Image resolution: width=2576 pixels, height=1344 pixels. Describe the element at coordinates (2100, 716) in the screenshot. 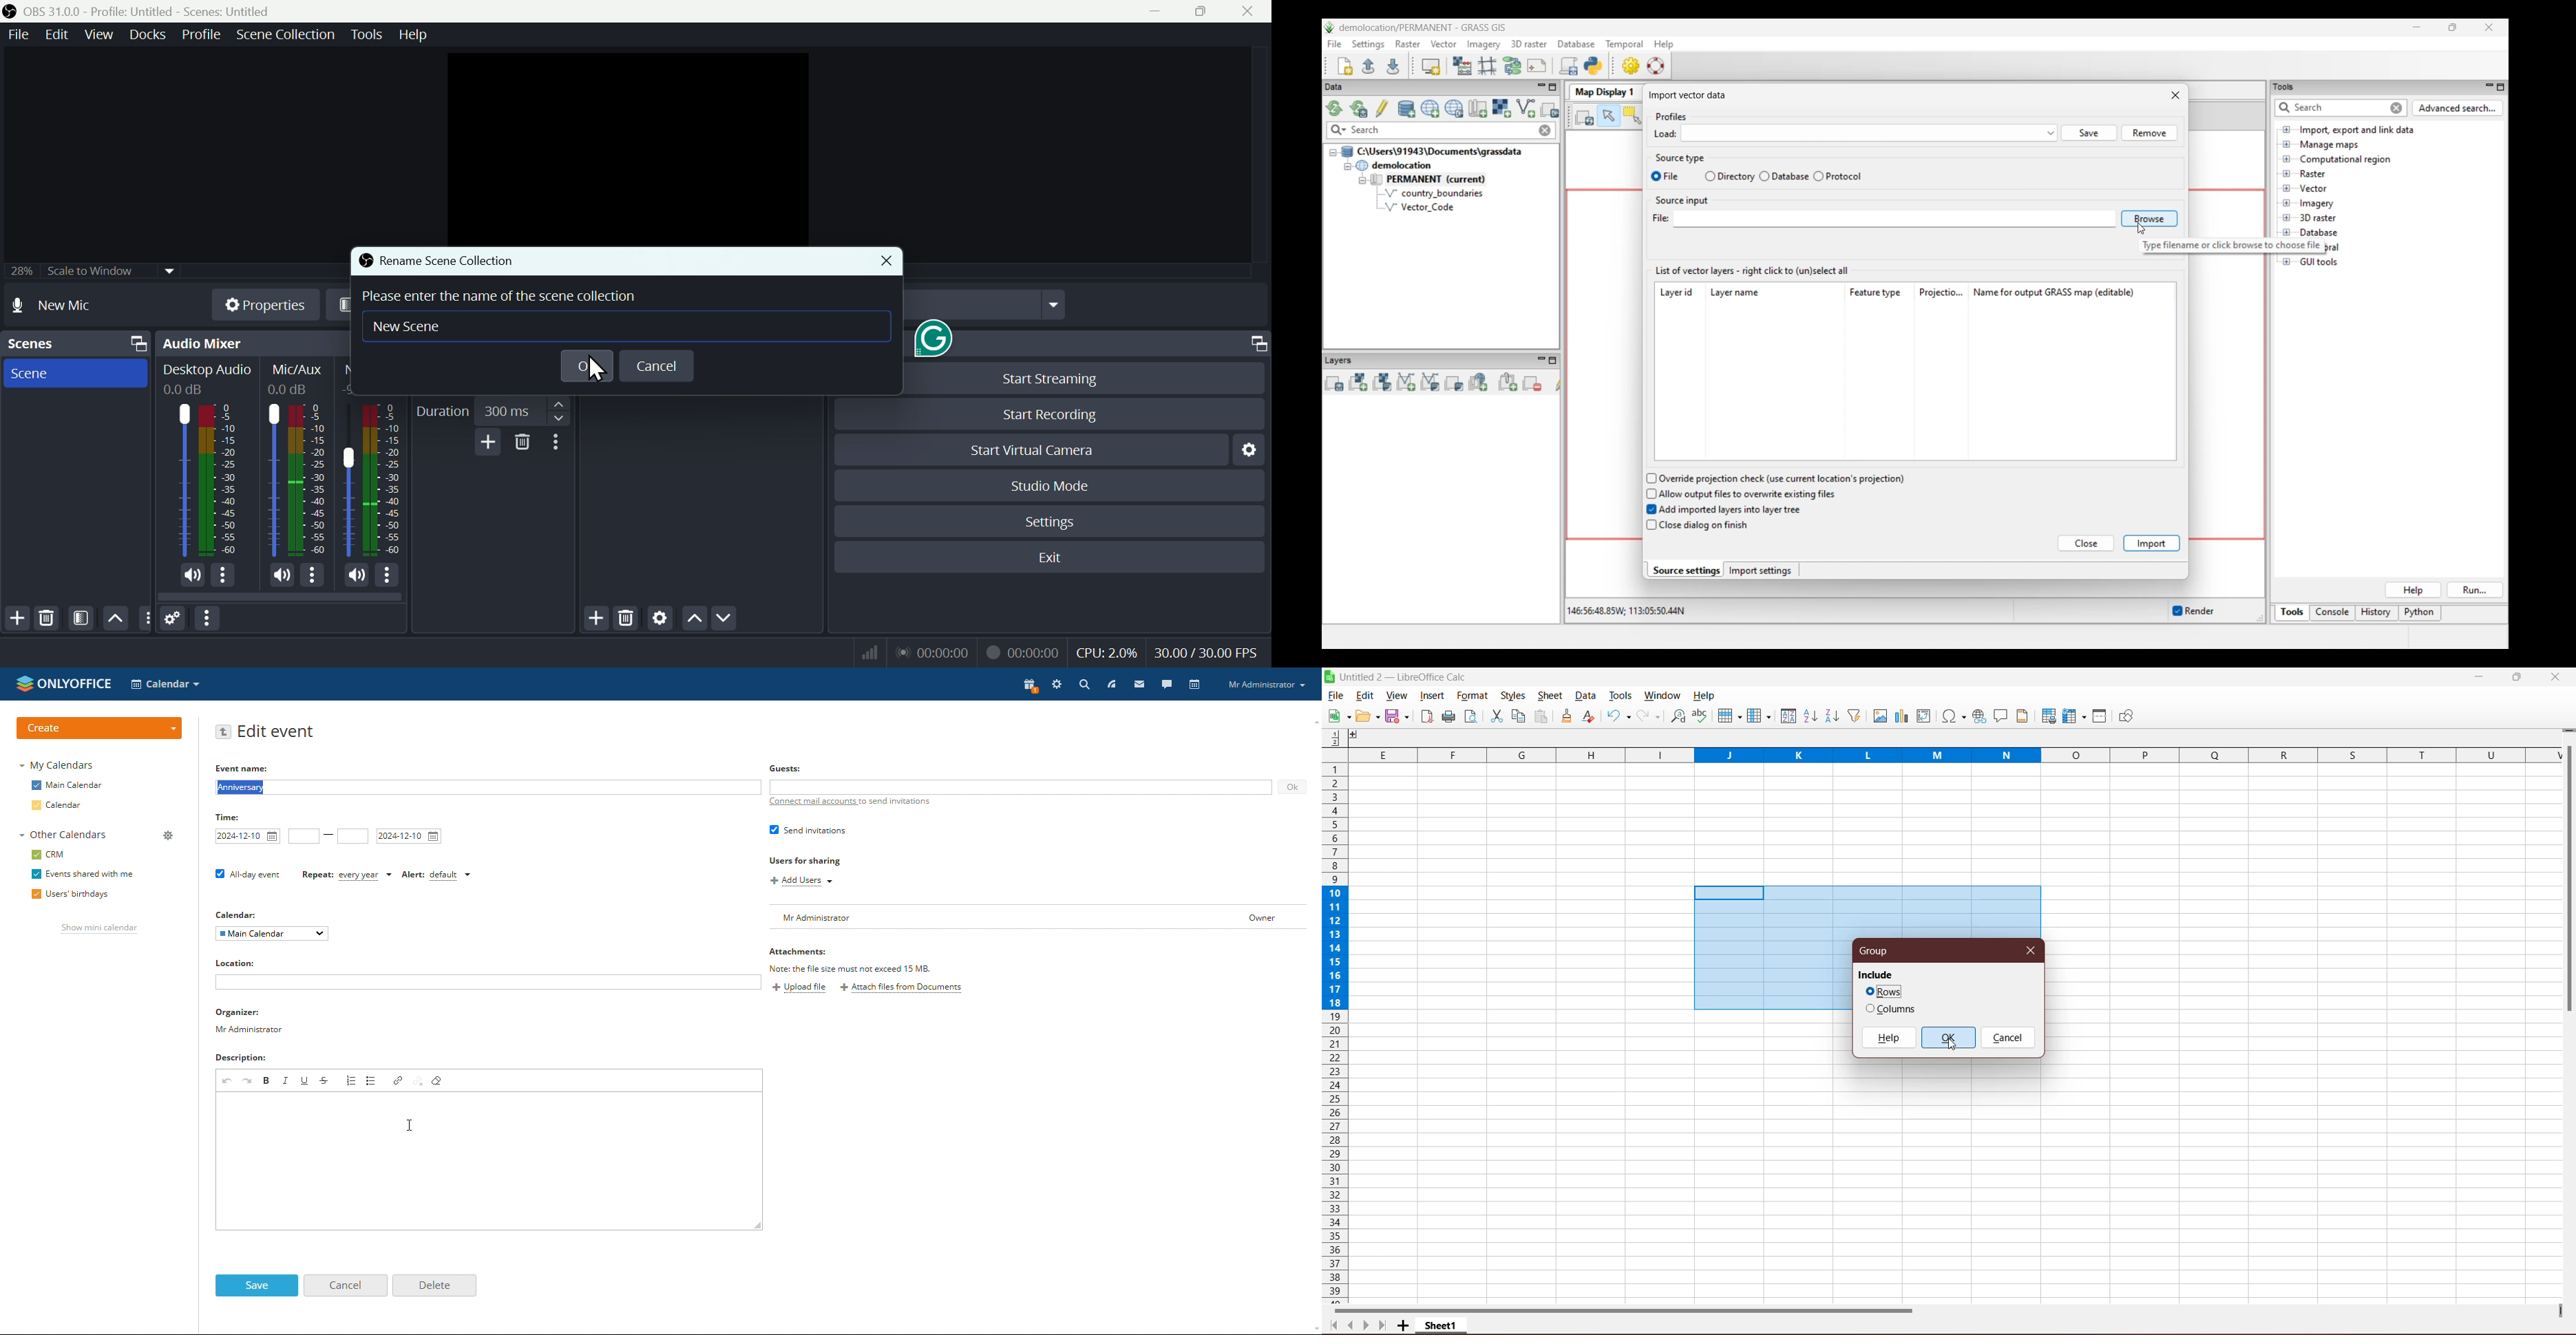

I see `Split Windows` at that location.